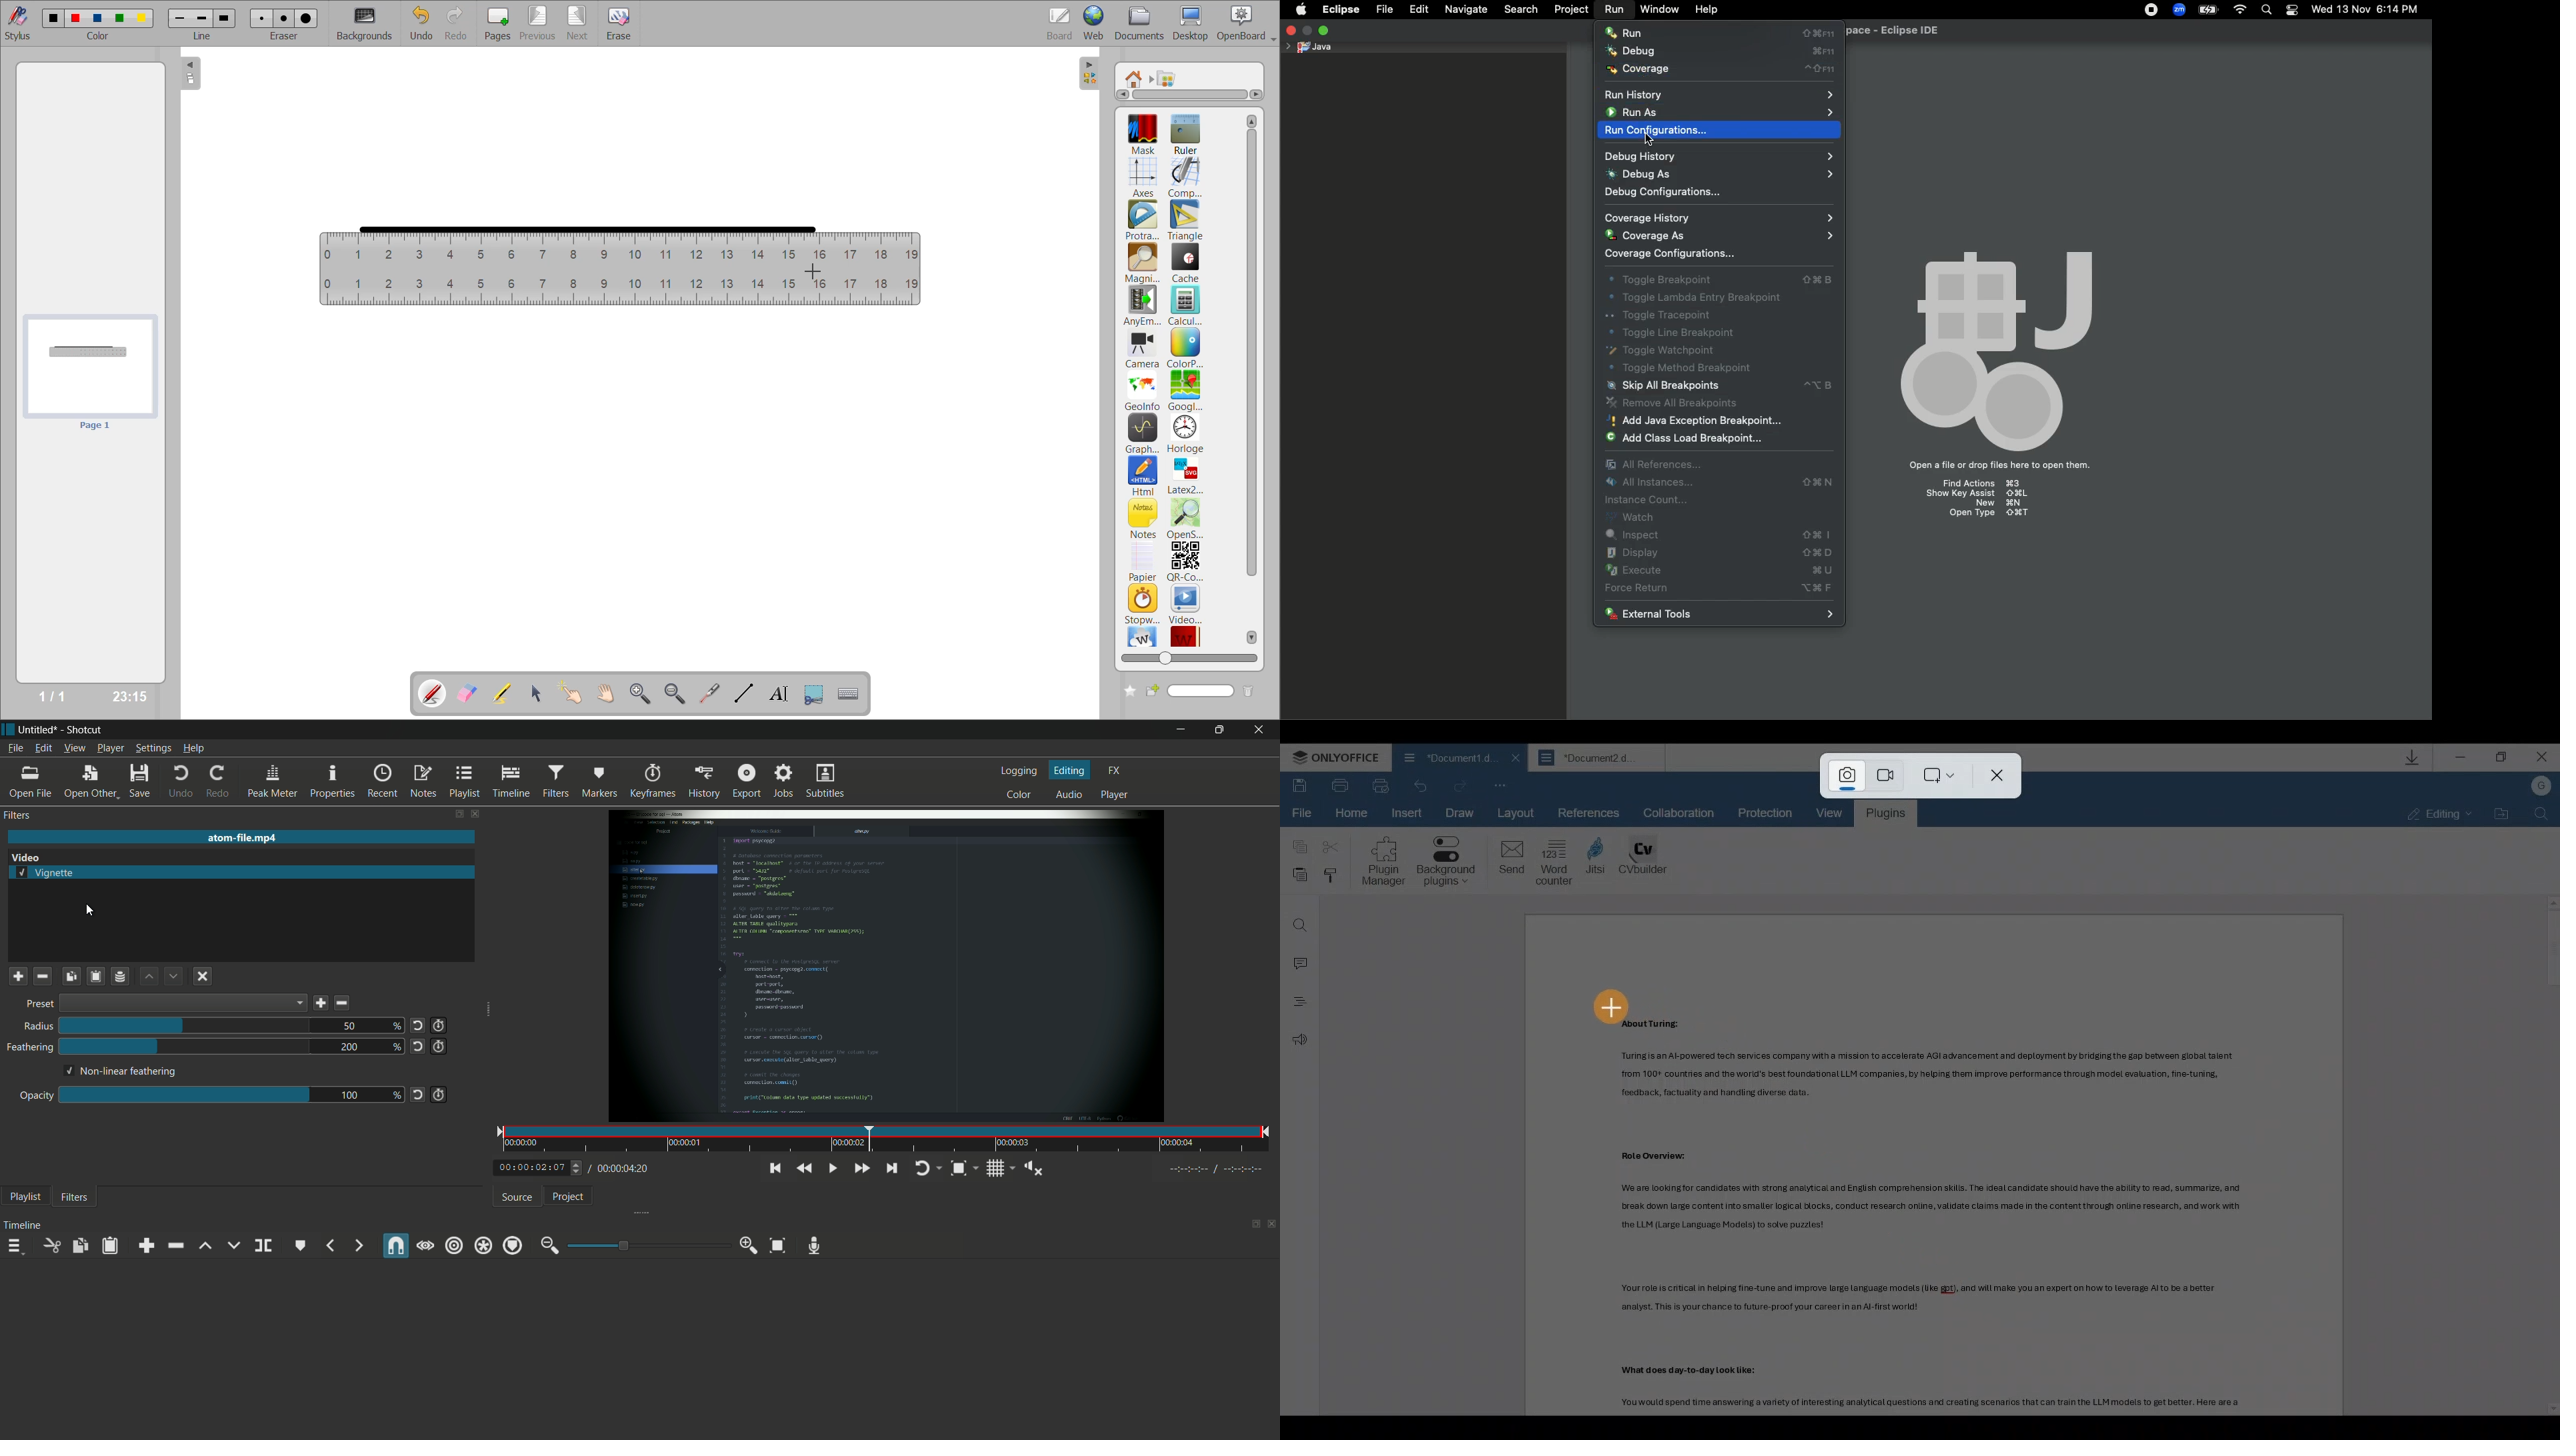 This screenshot has height=1456, width=2576. What do you see at coordinates (27, 1047) in the screenshot?
I see `feathering` at bounding box center [27, 1047].